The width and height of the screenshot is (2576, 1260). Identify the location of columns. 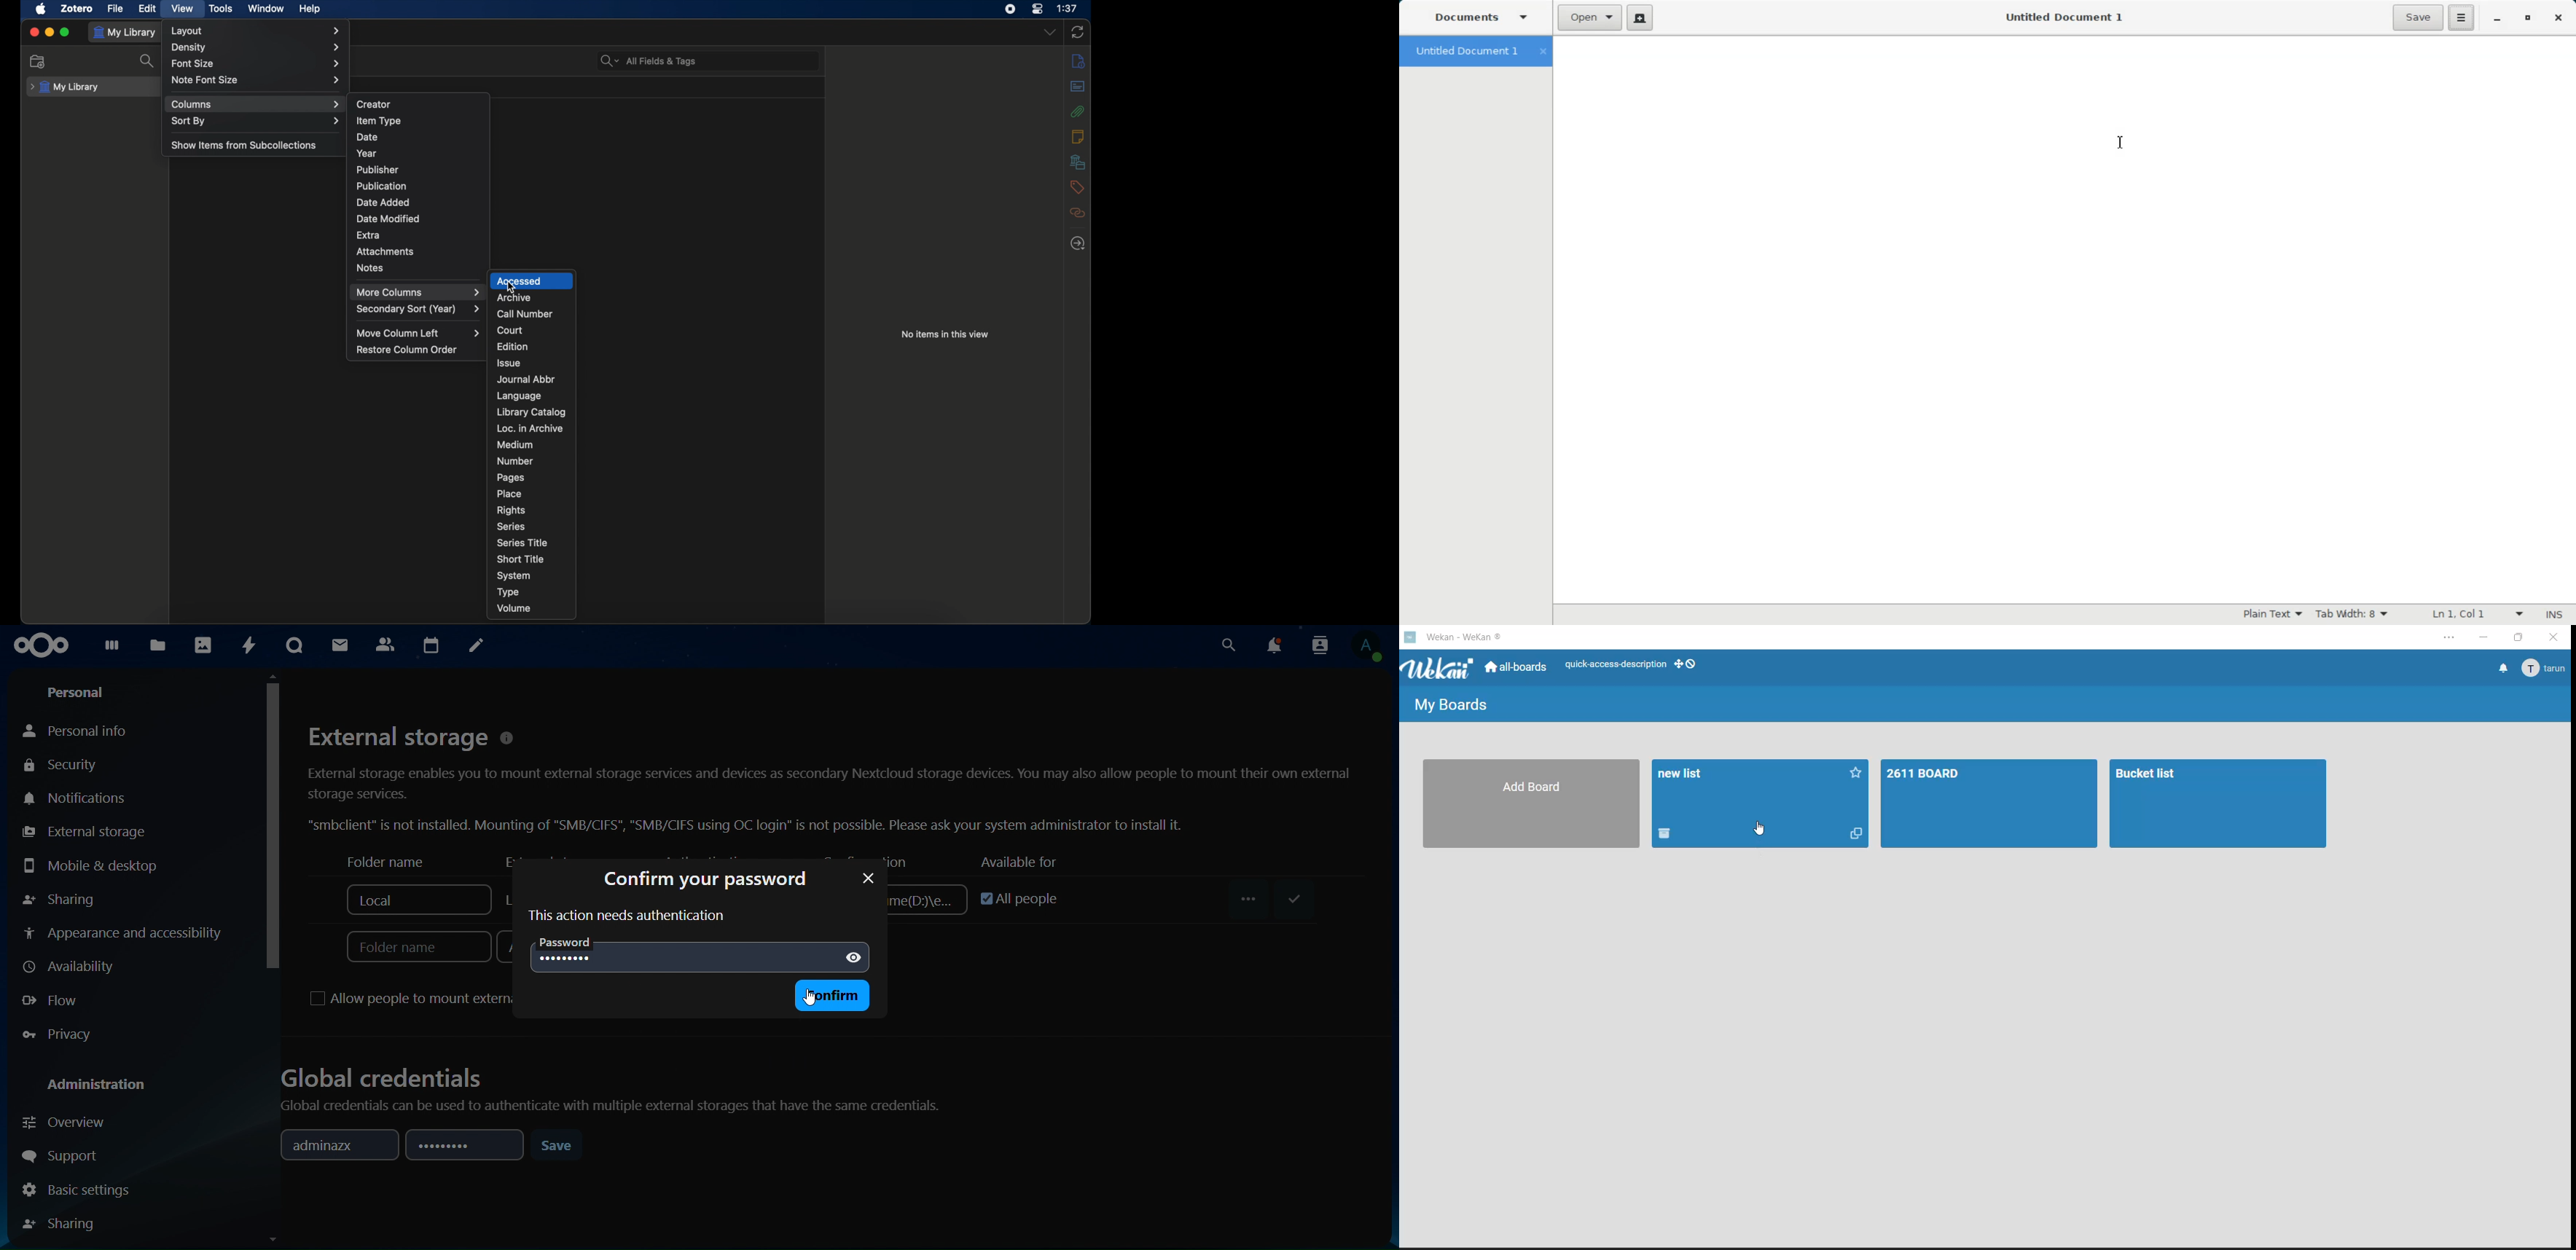
(256, 104).